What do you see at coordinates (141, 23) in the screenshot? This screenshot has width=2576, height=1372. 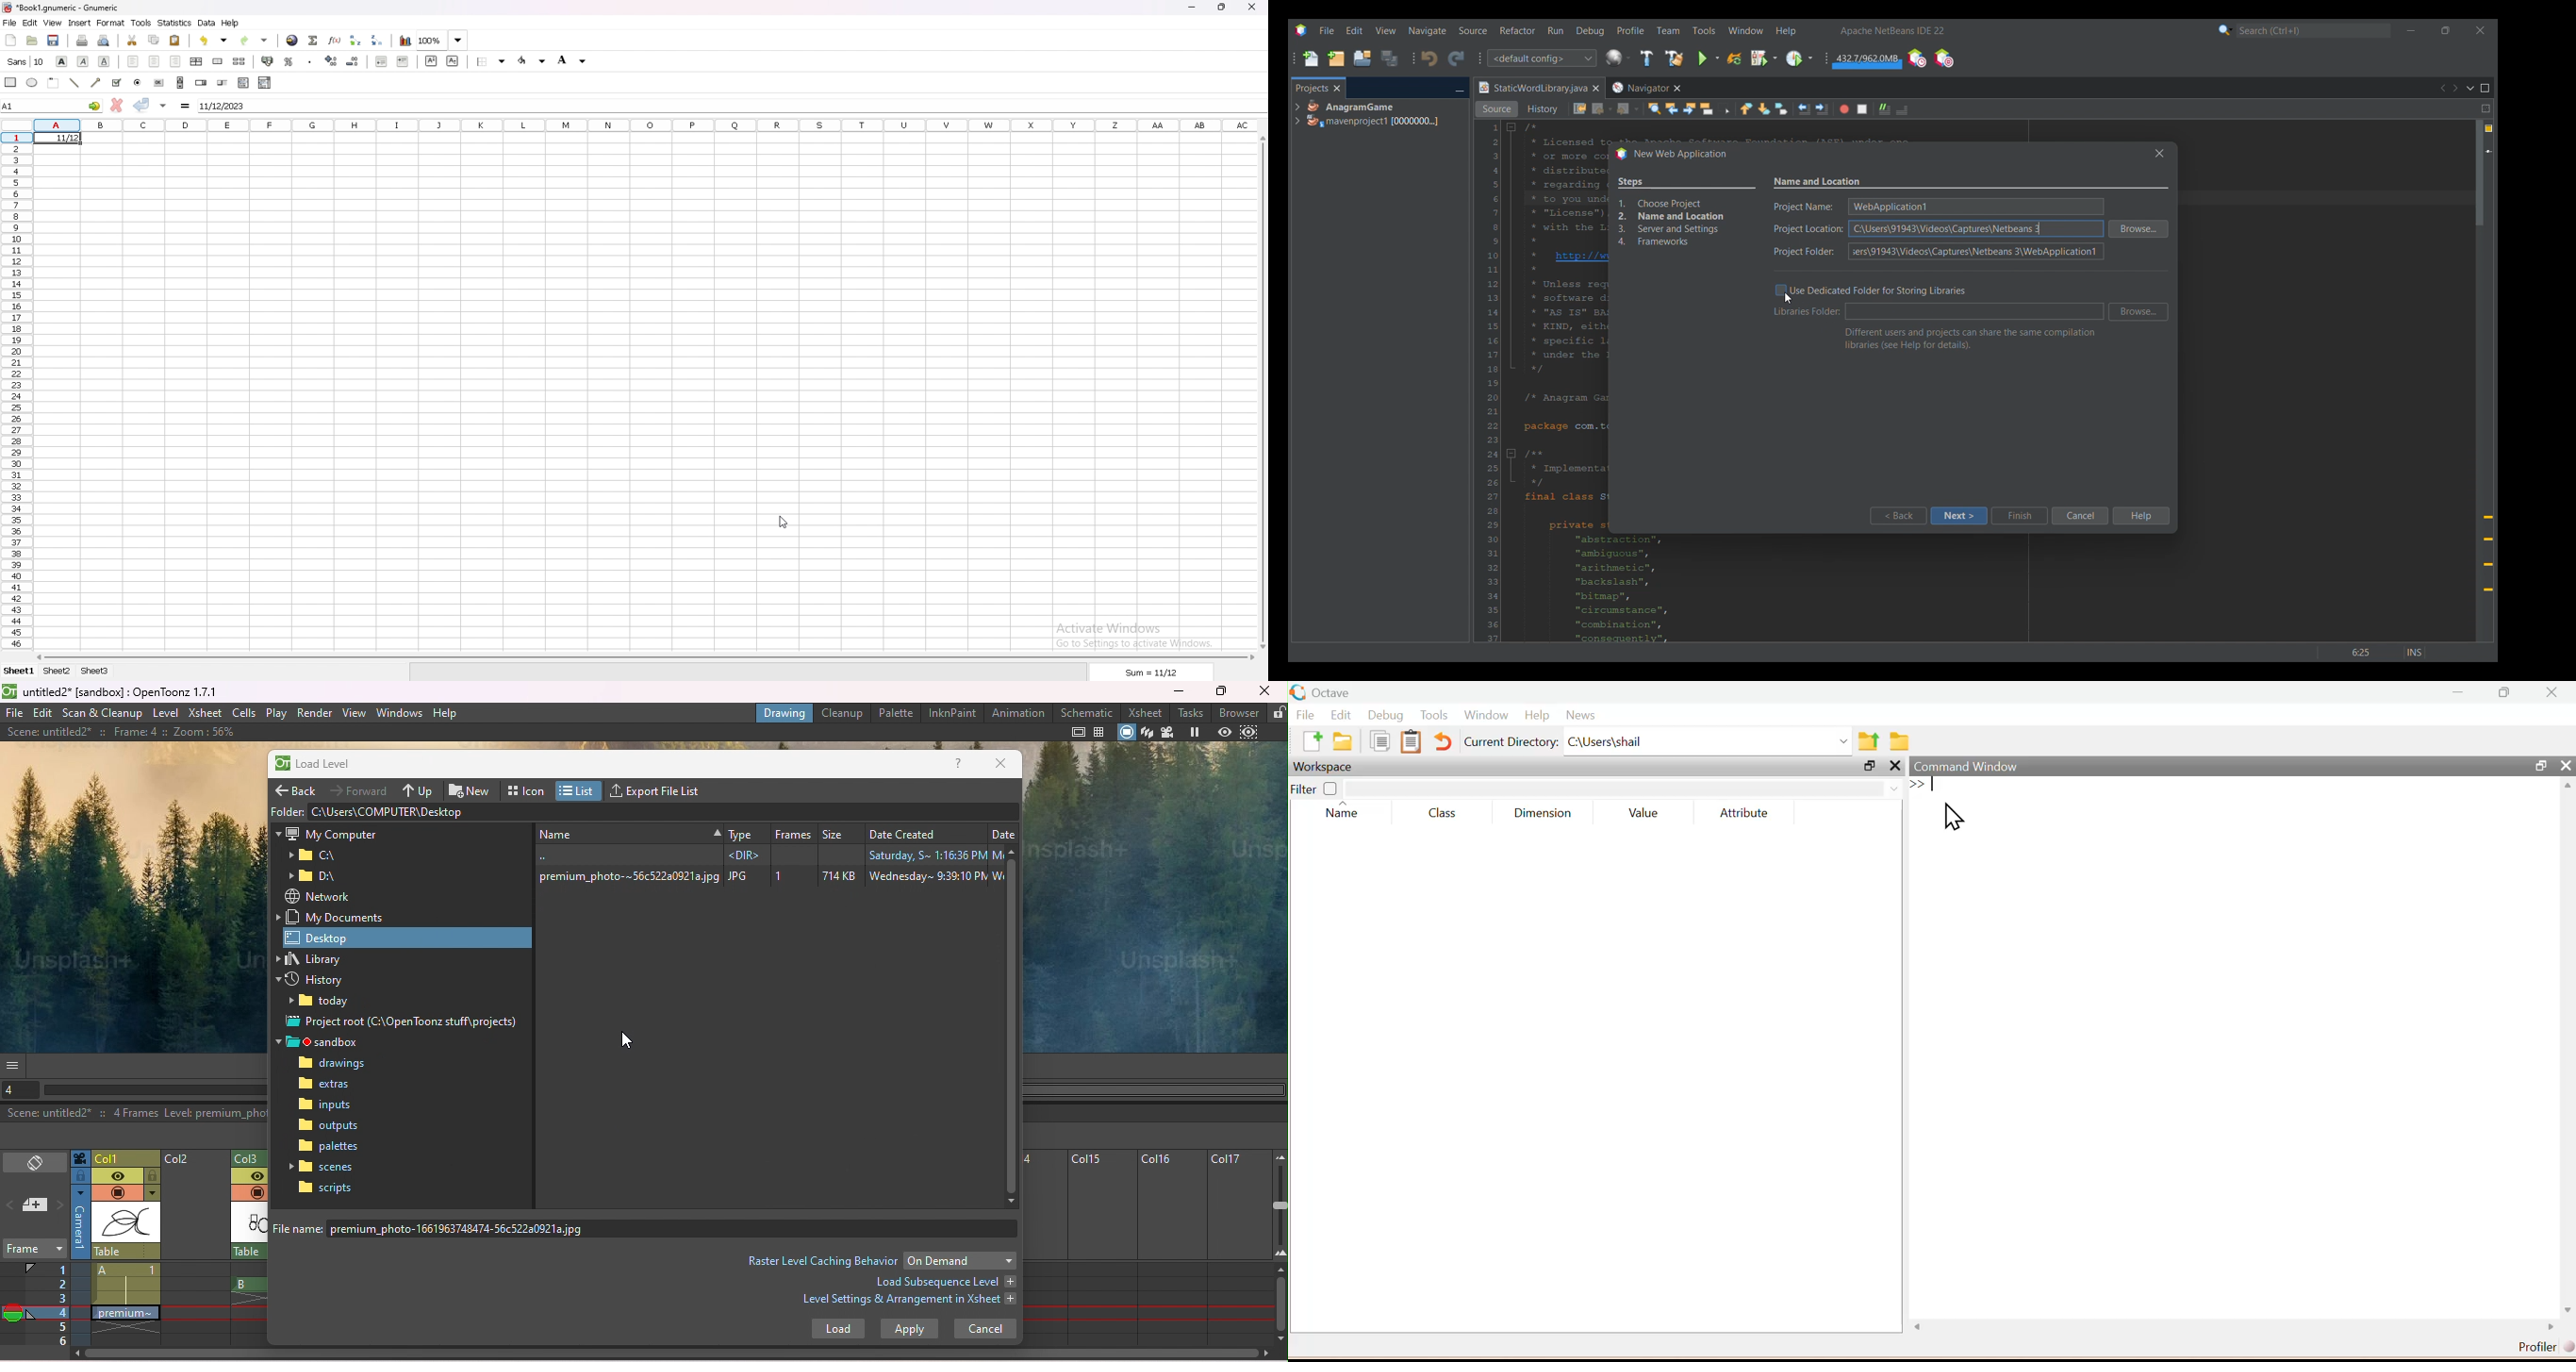 I see `tools` at bounding box center [141, 23].